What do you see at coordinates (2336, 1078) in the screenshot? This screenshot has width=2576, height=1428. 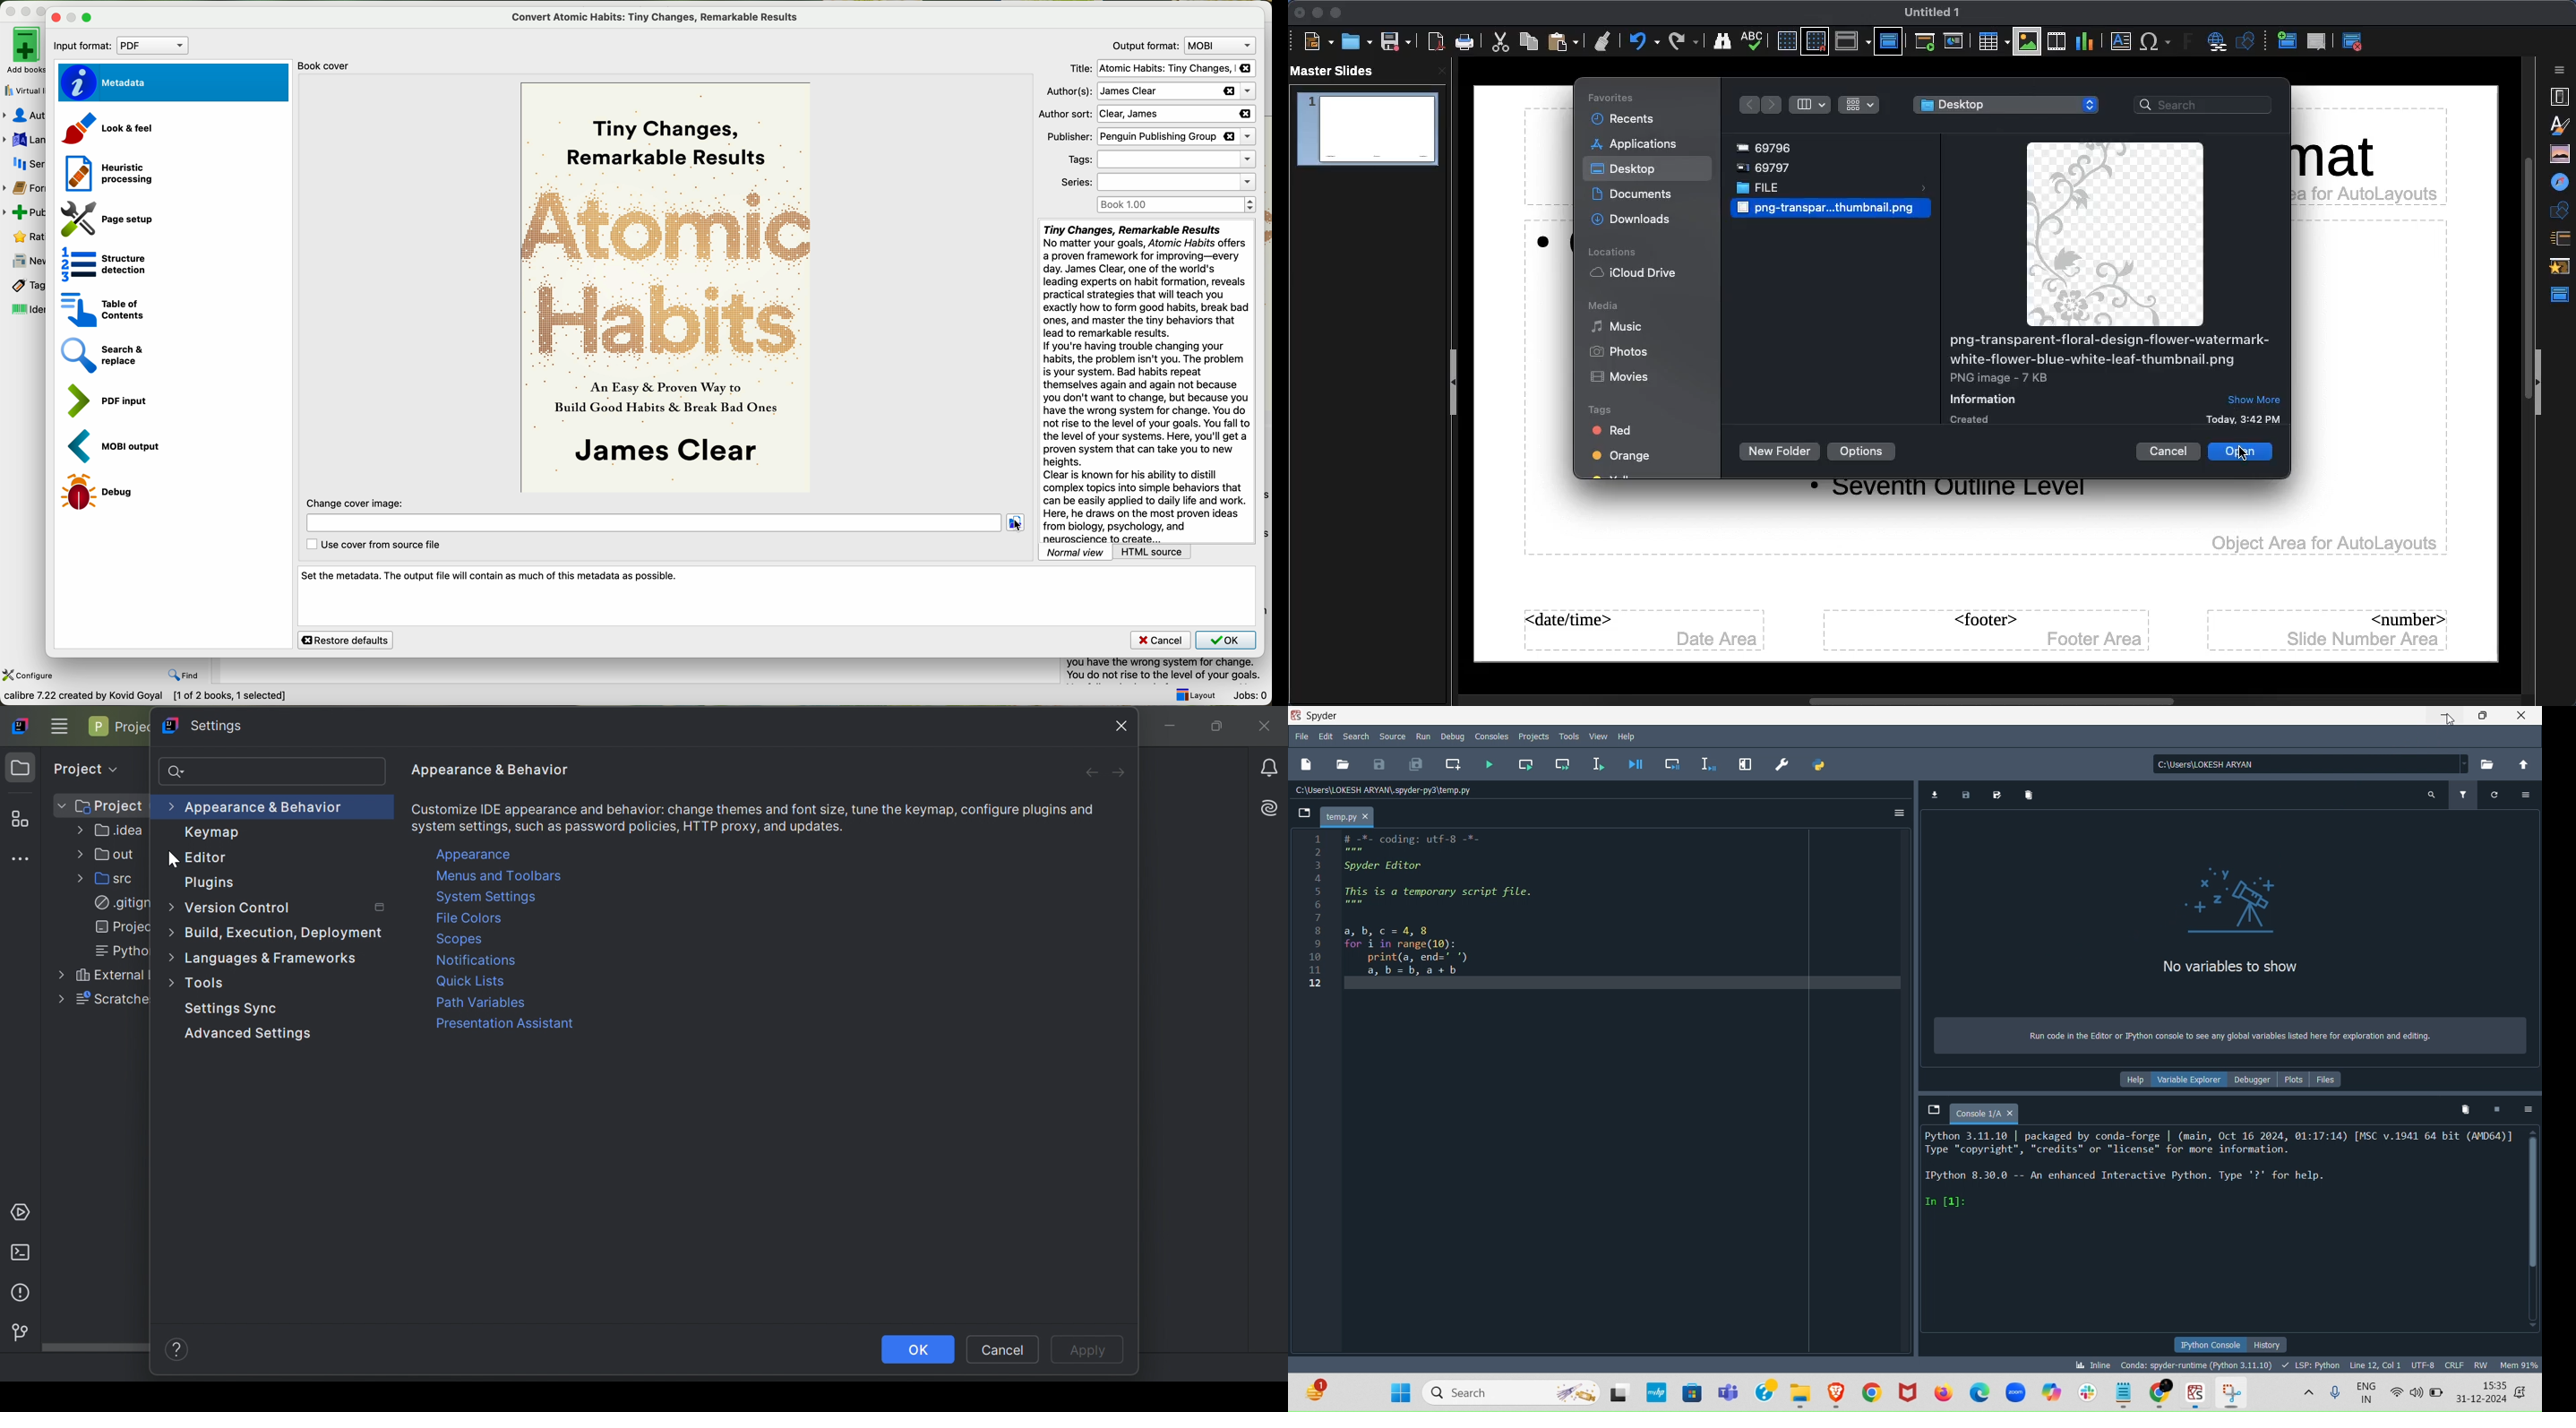 I see `Files` at bounding box center [2336, 1078].